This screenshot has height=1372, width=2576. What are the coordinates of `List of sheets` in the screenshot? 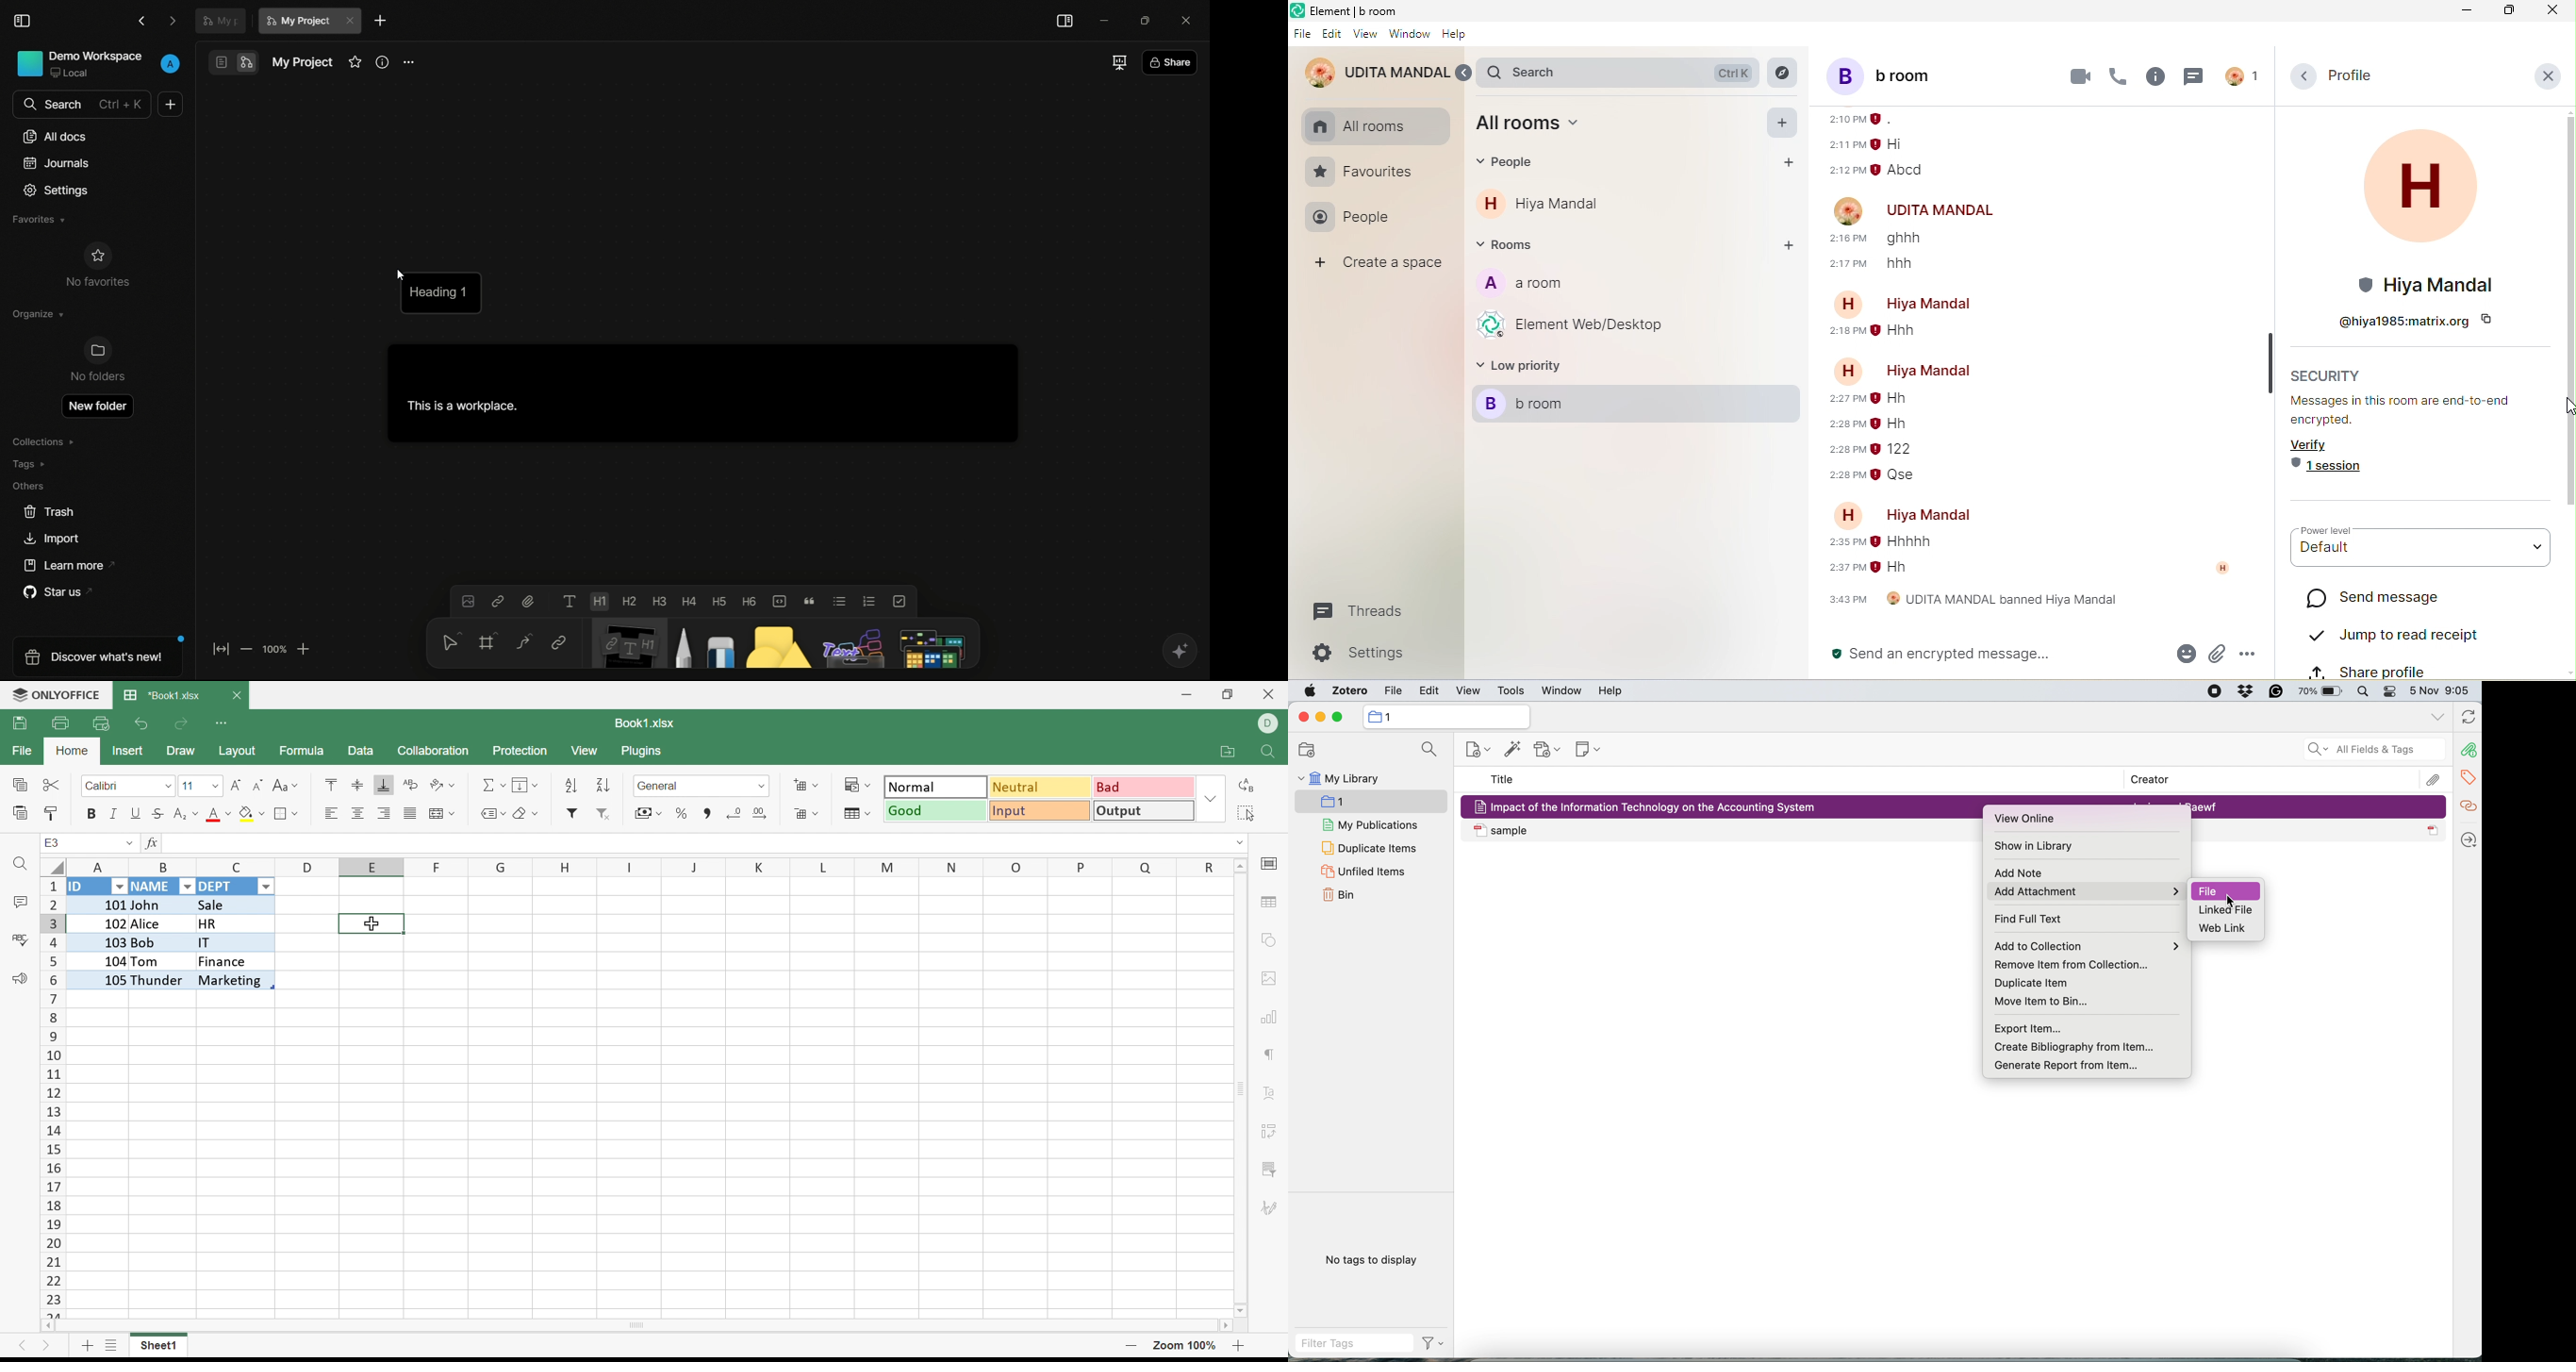 It's located at (115, 1347).